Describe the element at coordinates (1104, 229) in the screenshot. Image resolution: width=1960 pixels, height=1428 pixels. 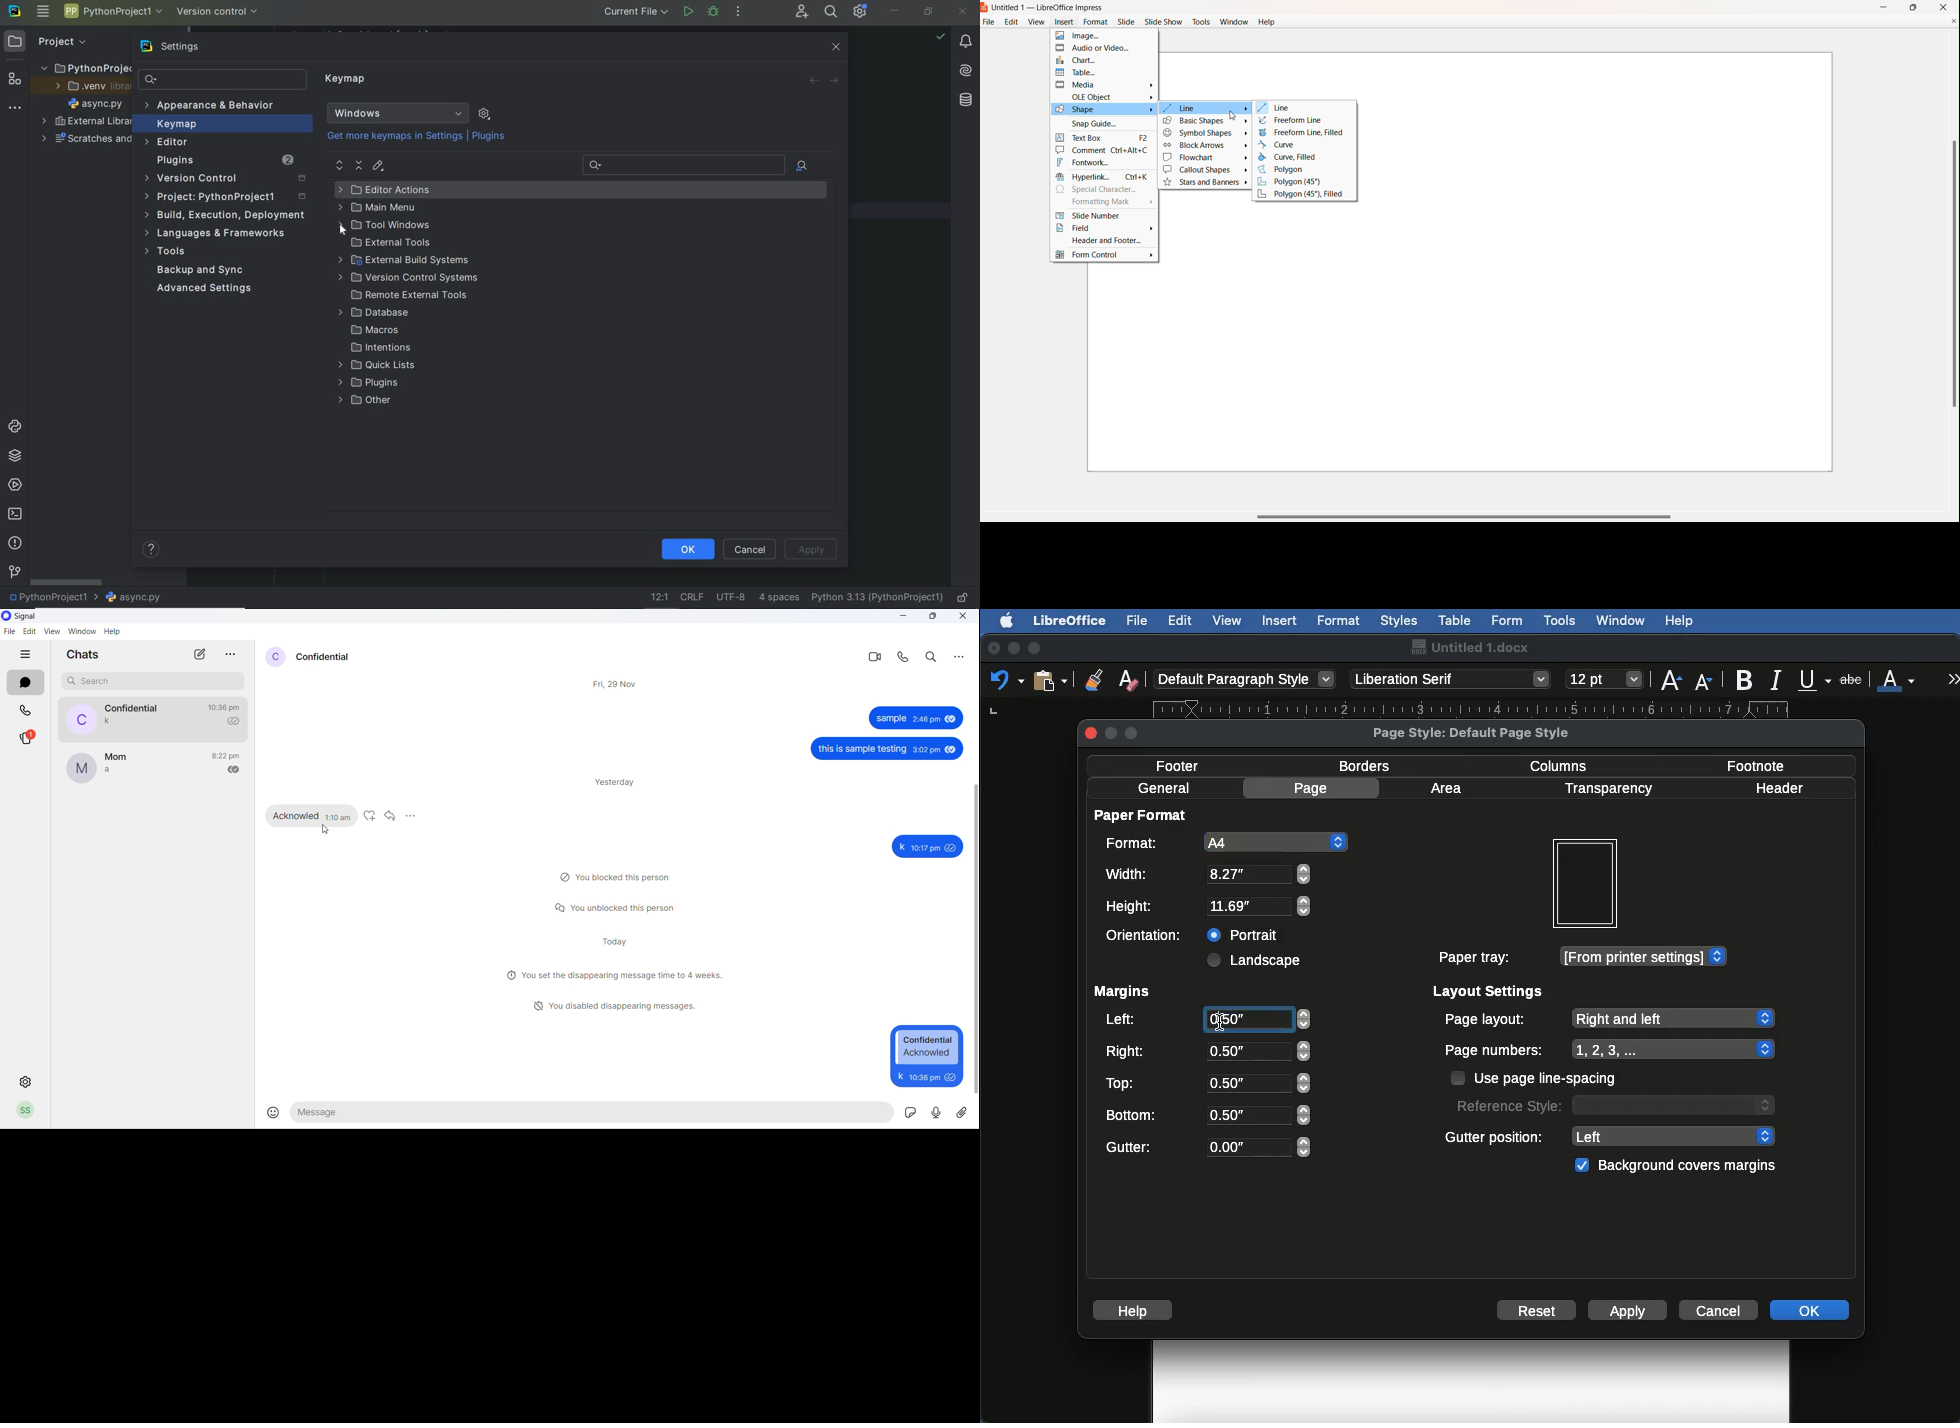
I see `Field` at that location.